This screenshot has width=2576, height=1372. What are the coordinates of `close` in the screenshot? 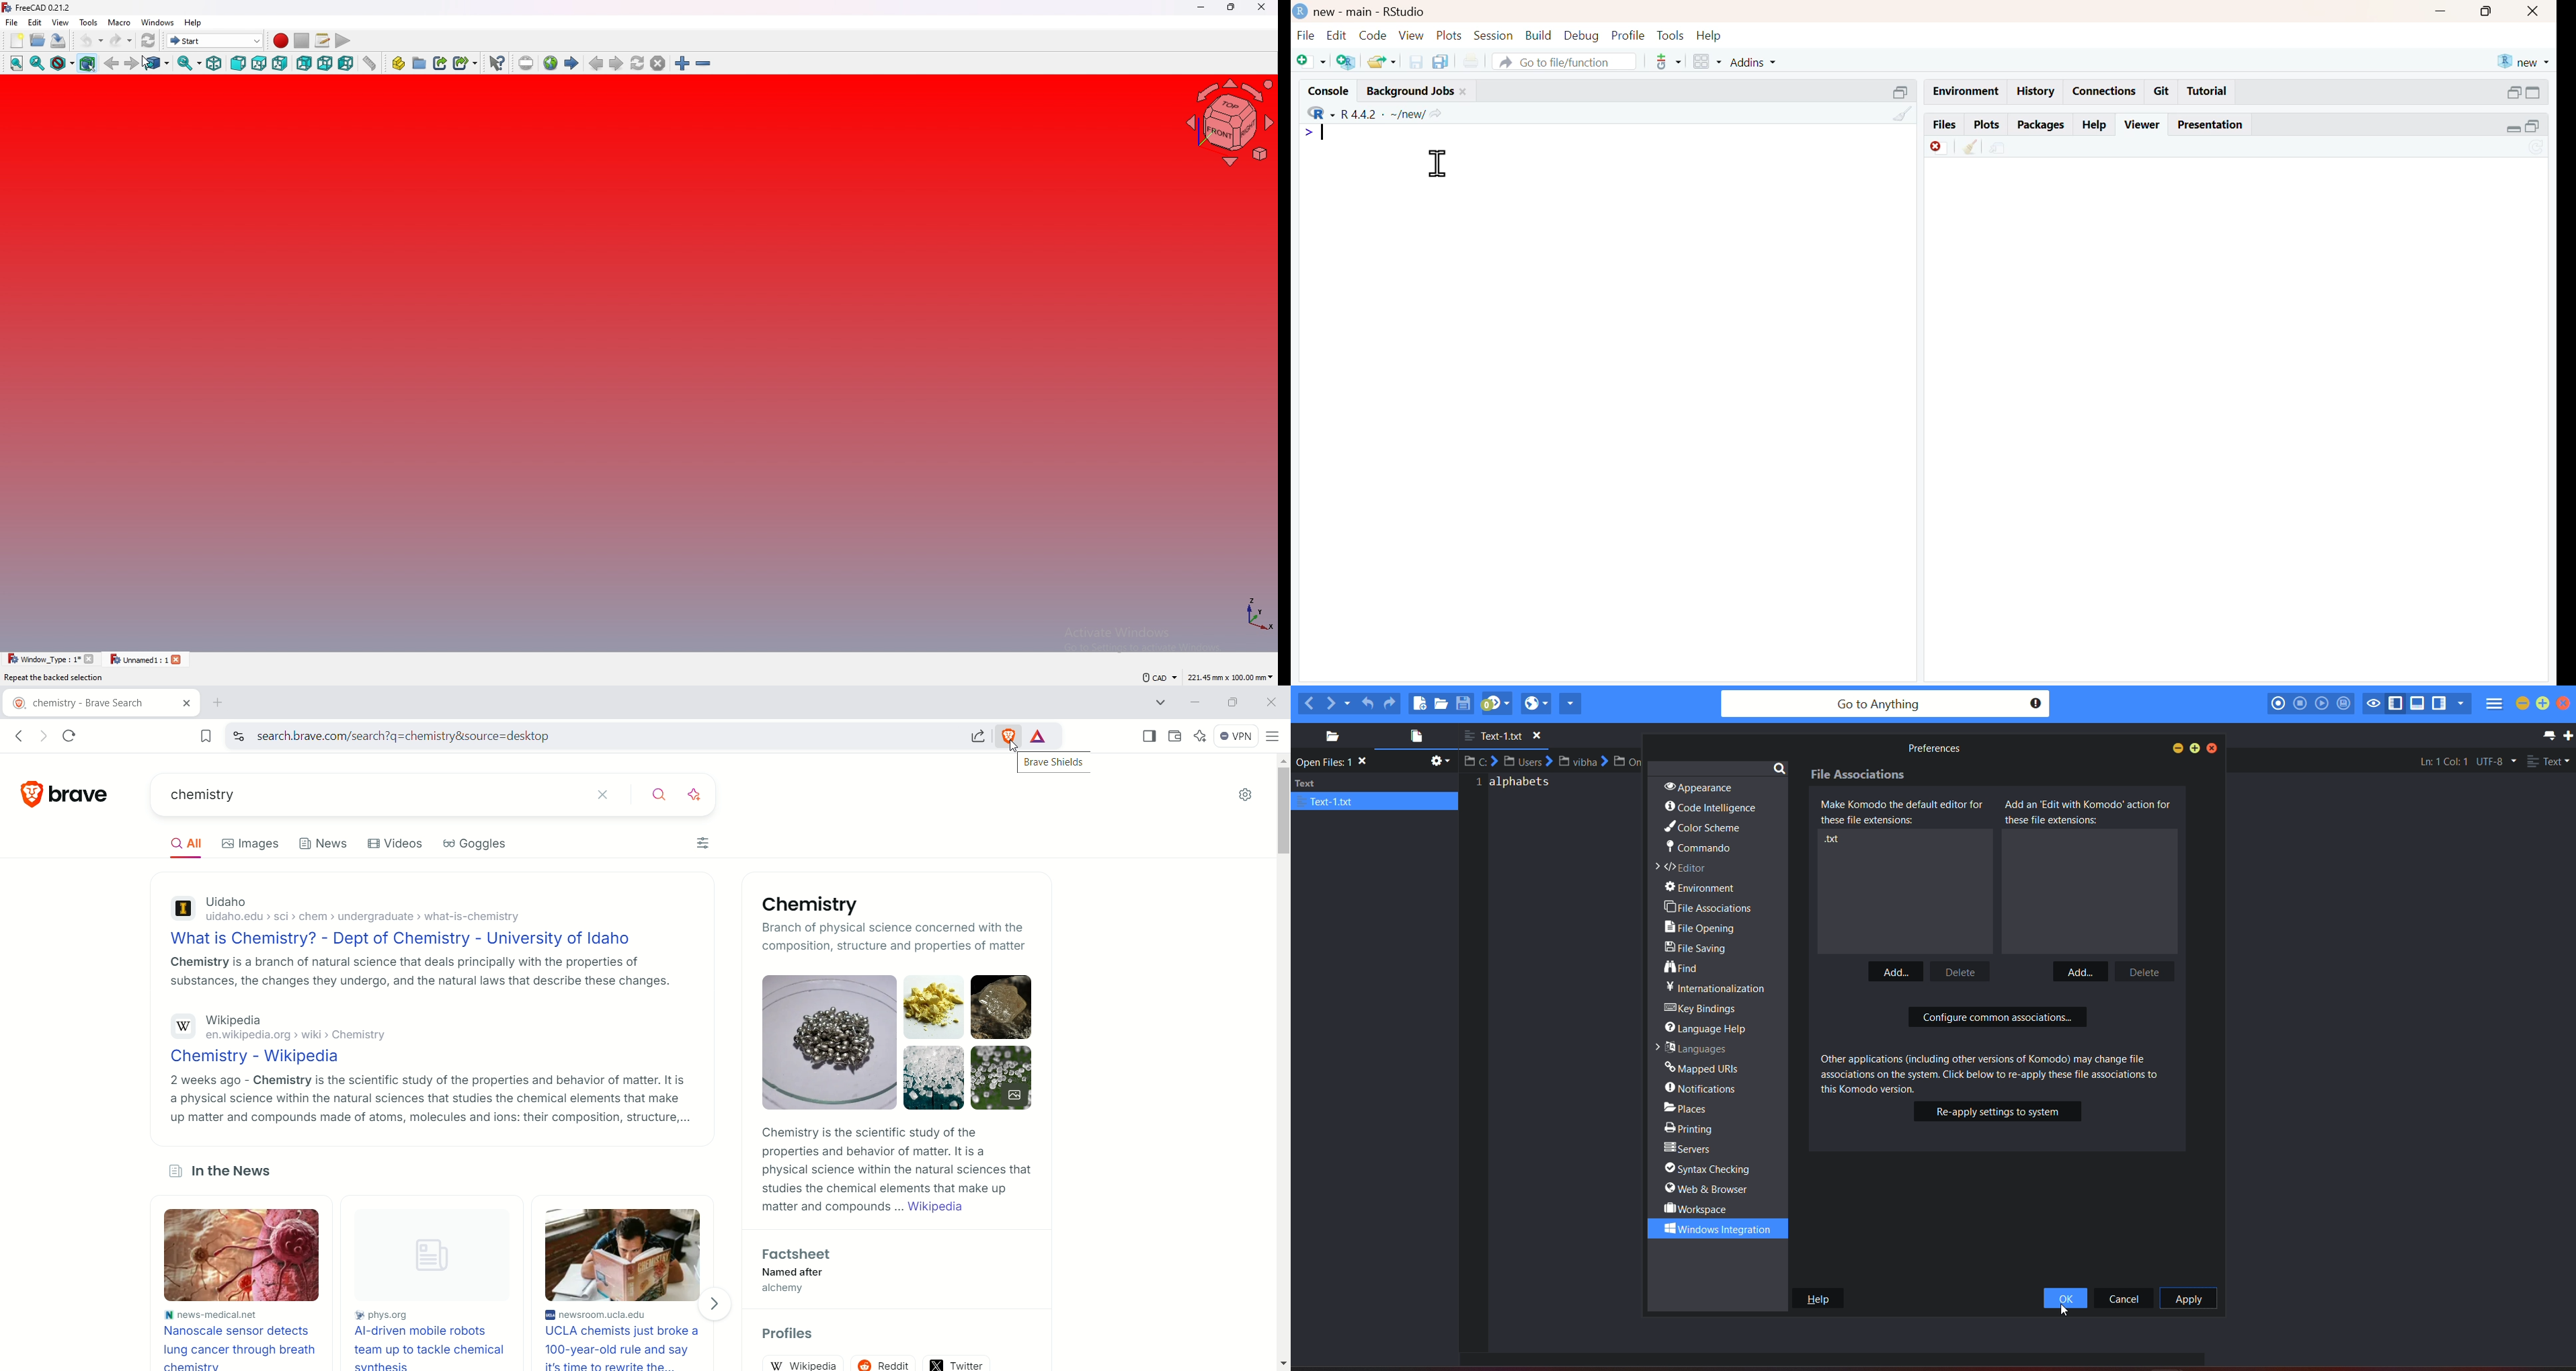 It's located at (2534, 12).